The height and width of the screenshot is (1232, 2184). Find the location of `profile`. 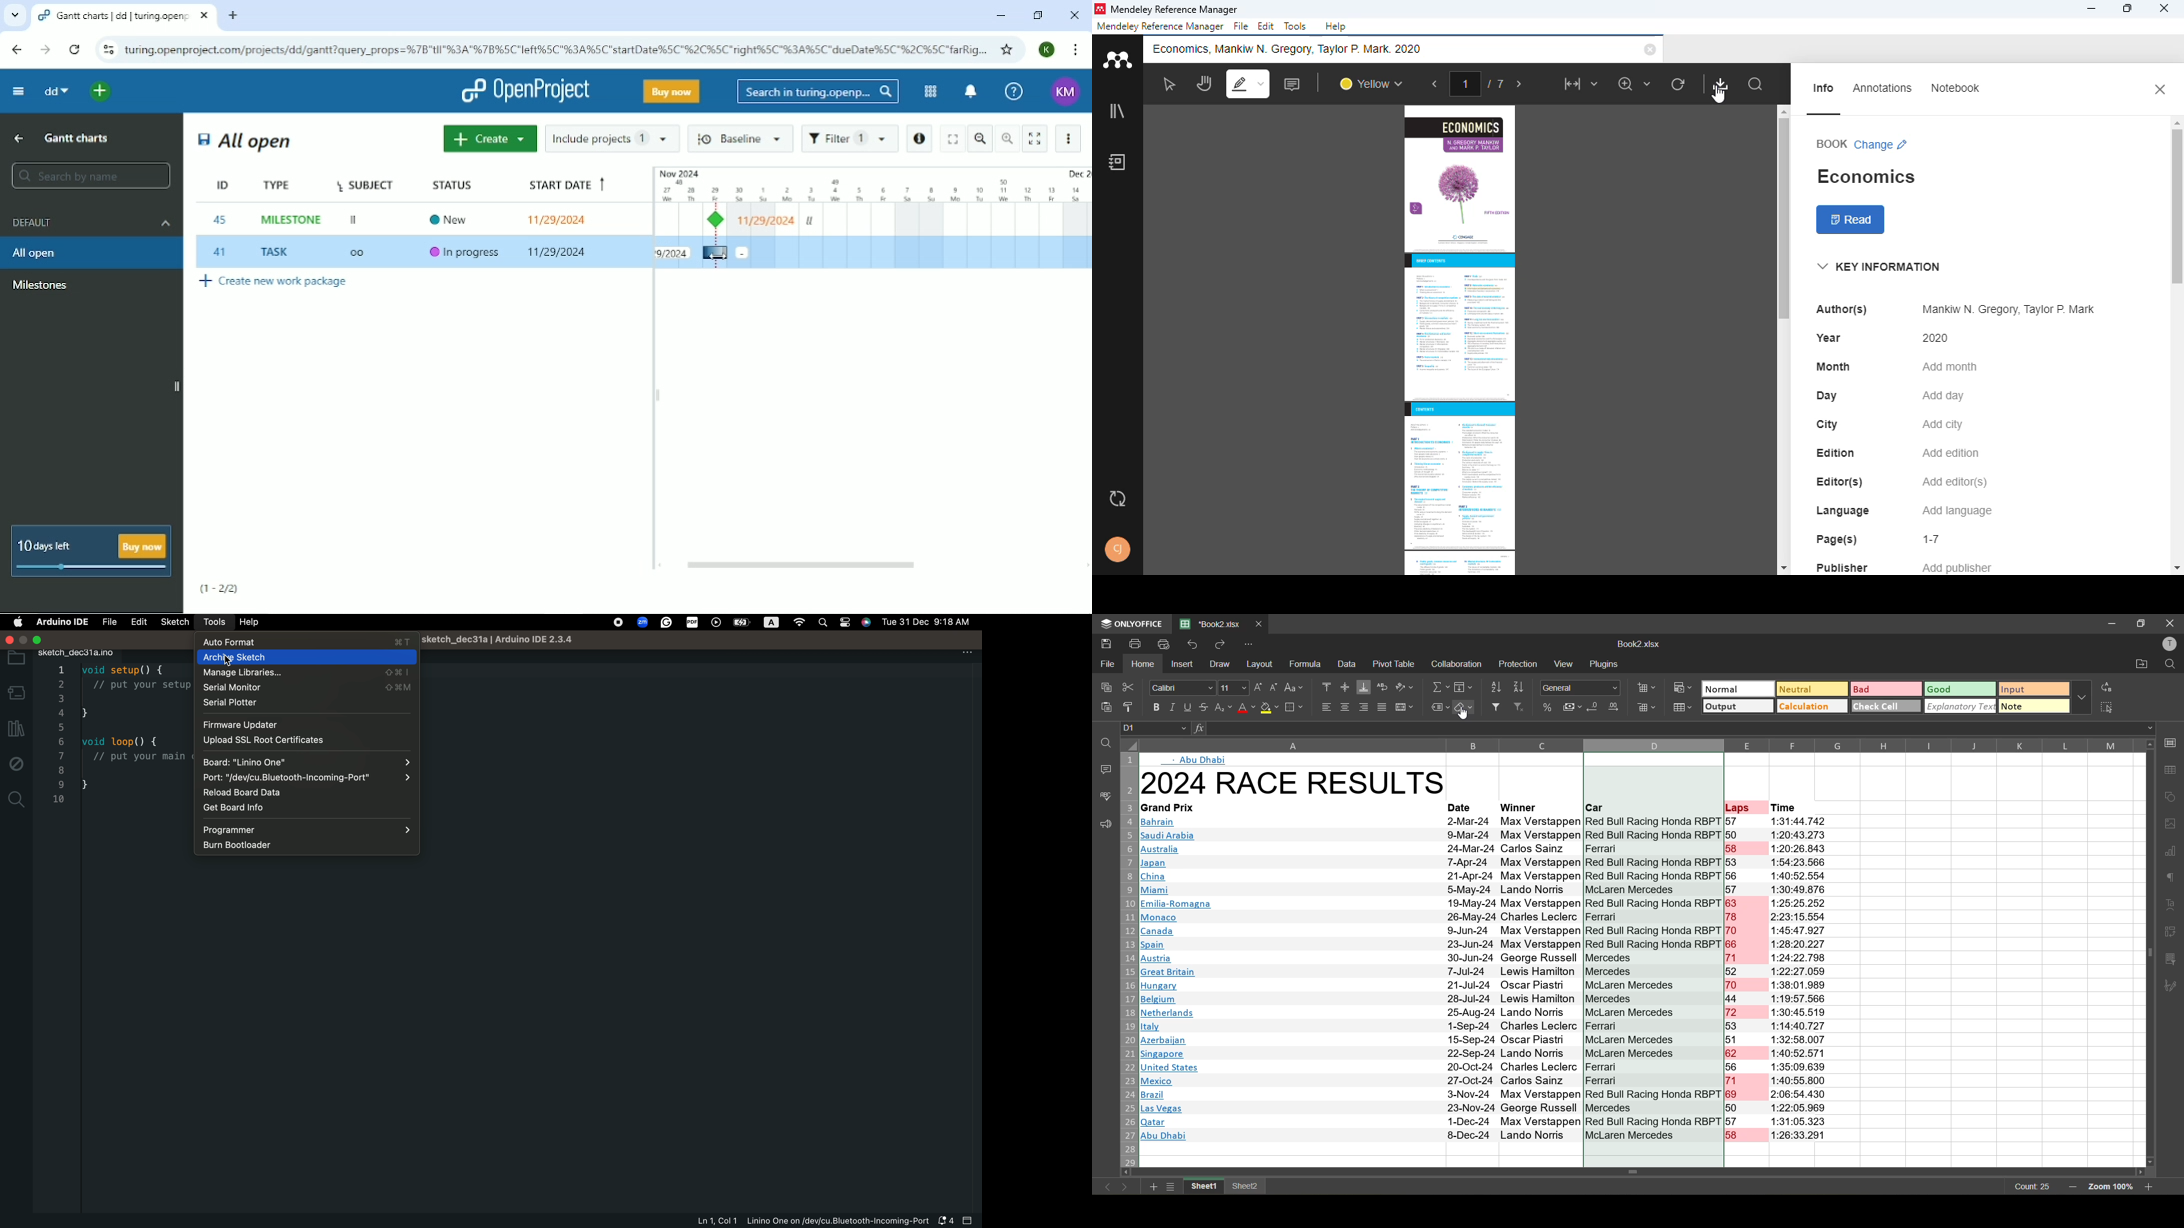

profile is located at coordinates (1118, 550).